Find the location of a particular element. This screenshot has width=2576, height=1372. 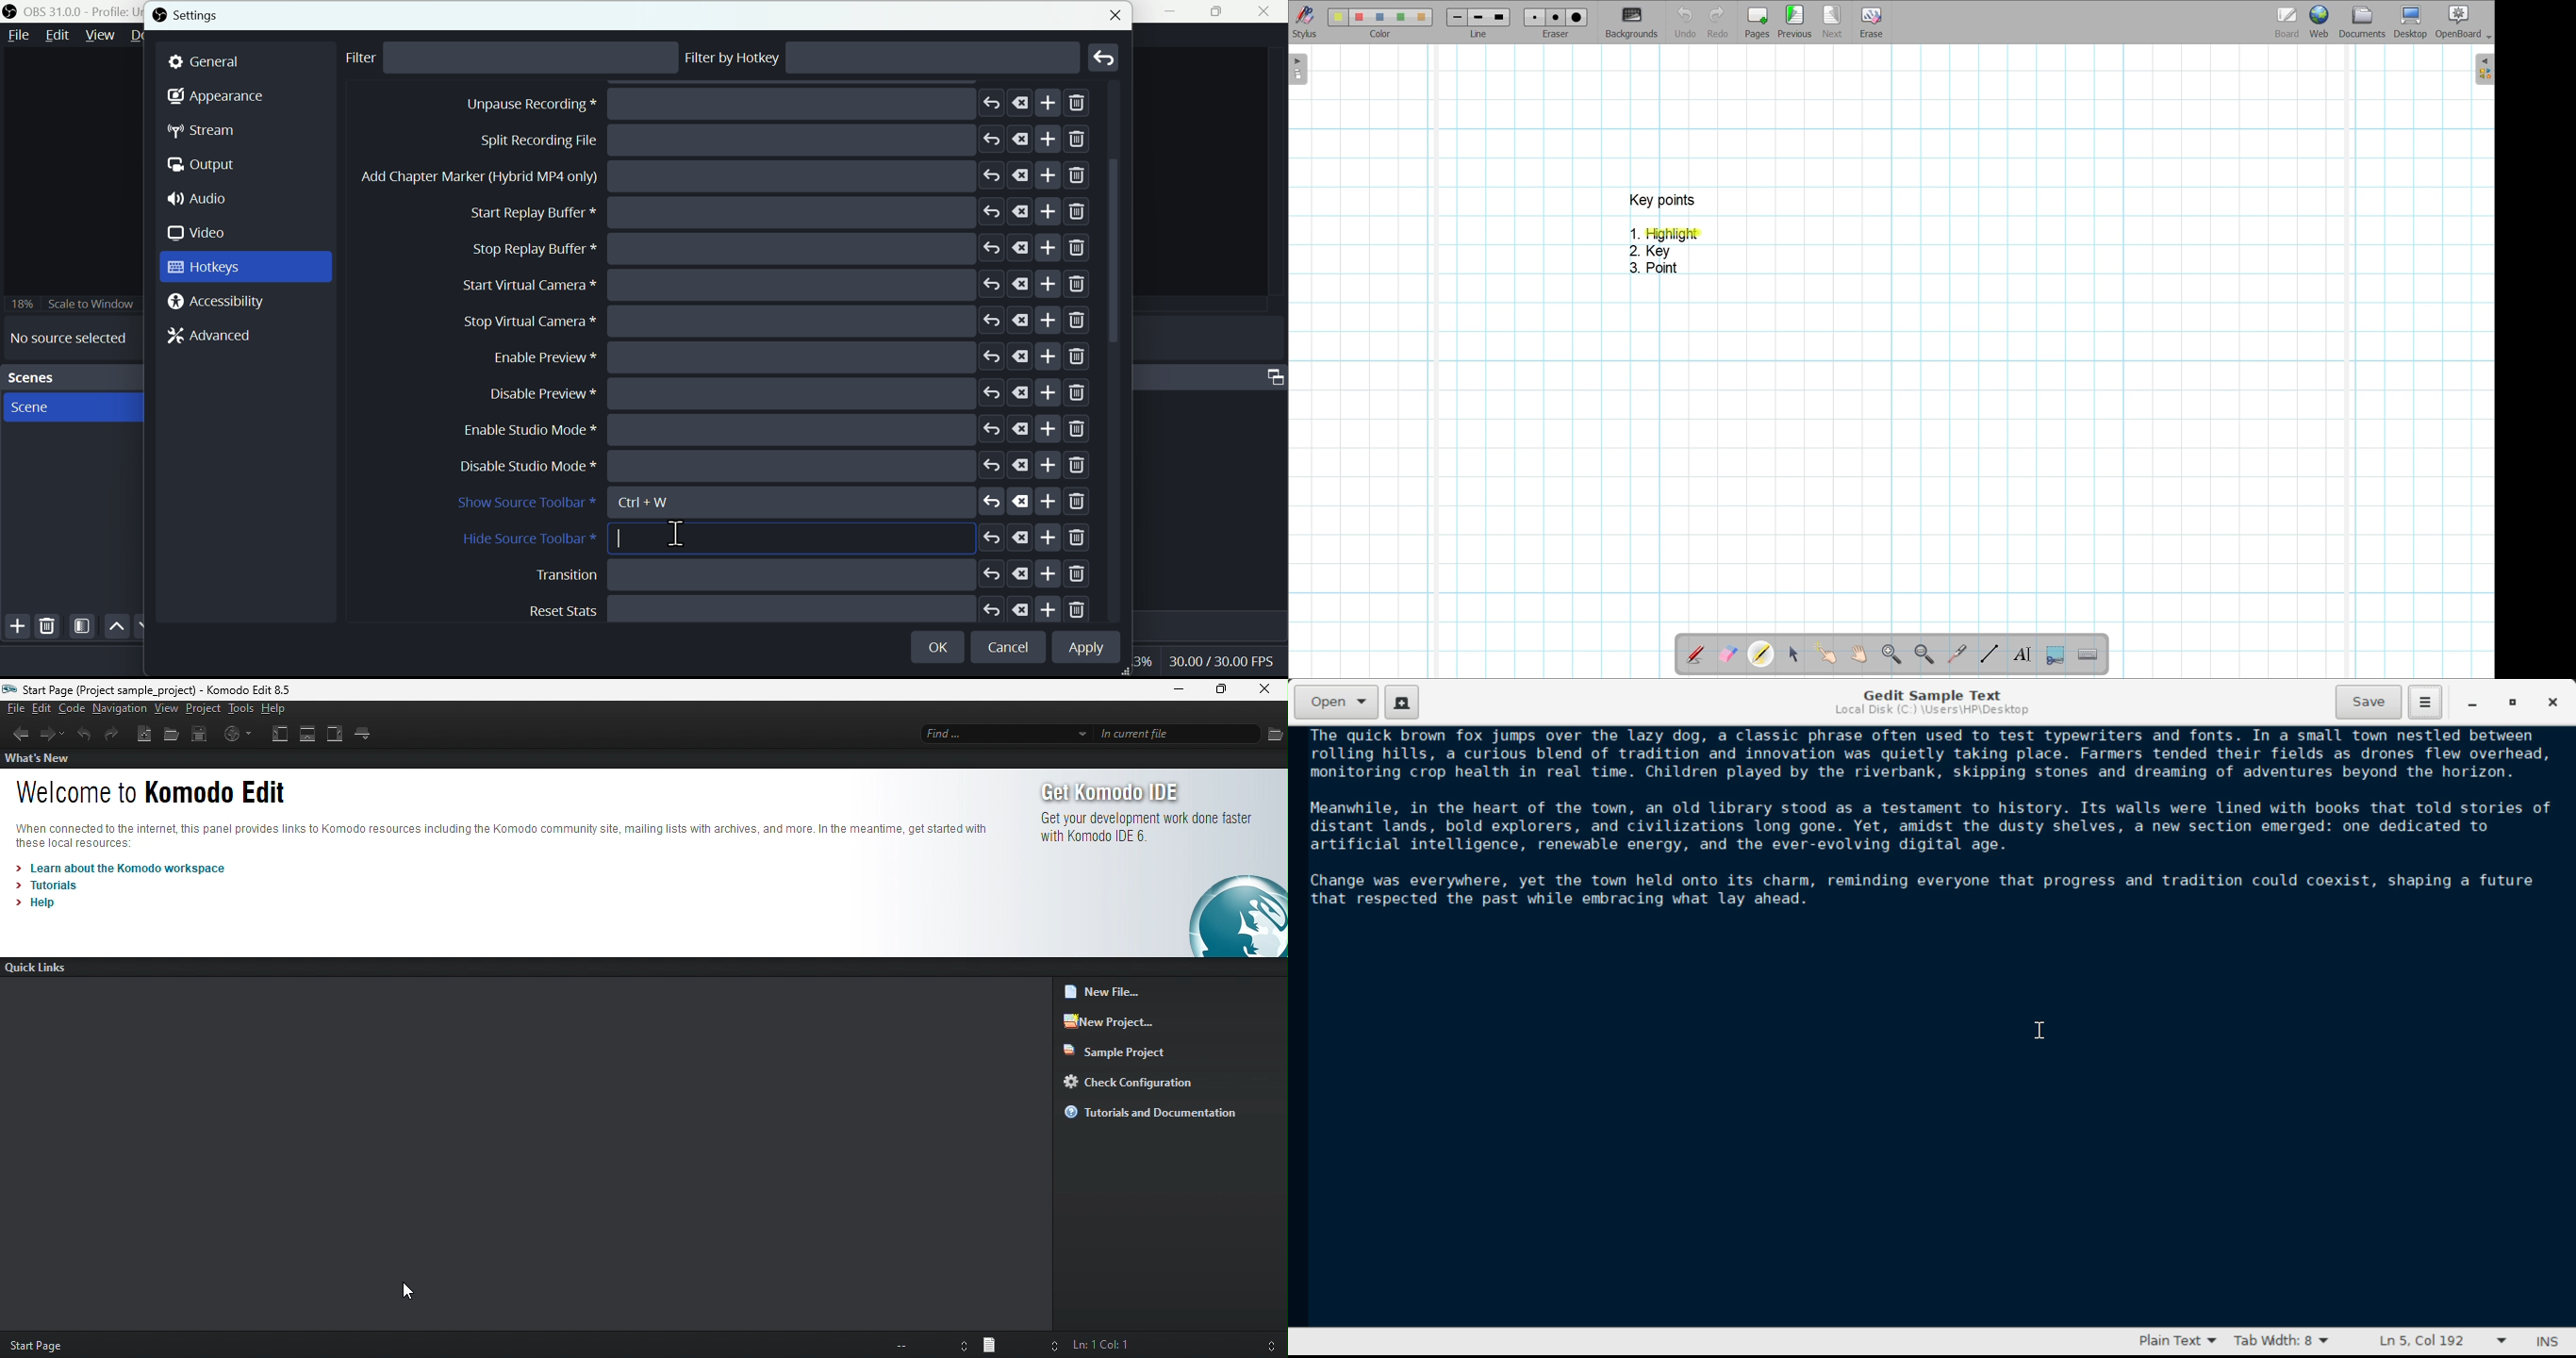

View is located at coordinates (97, 36).